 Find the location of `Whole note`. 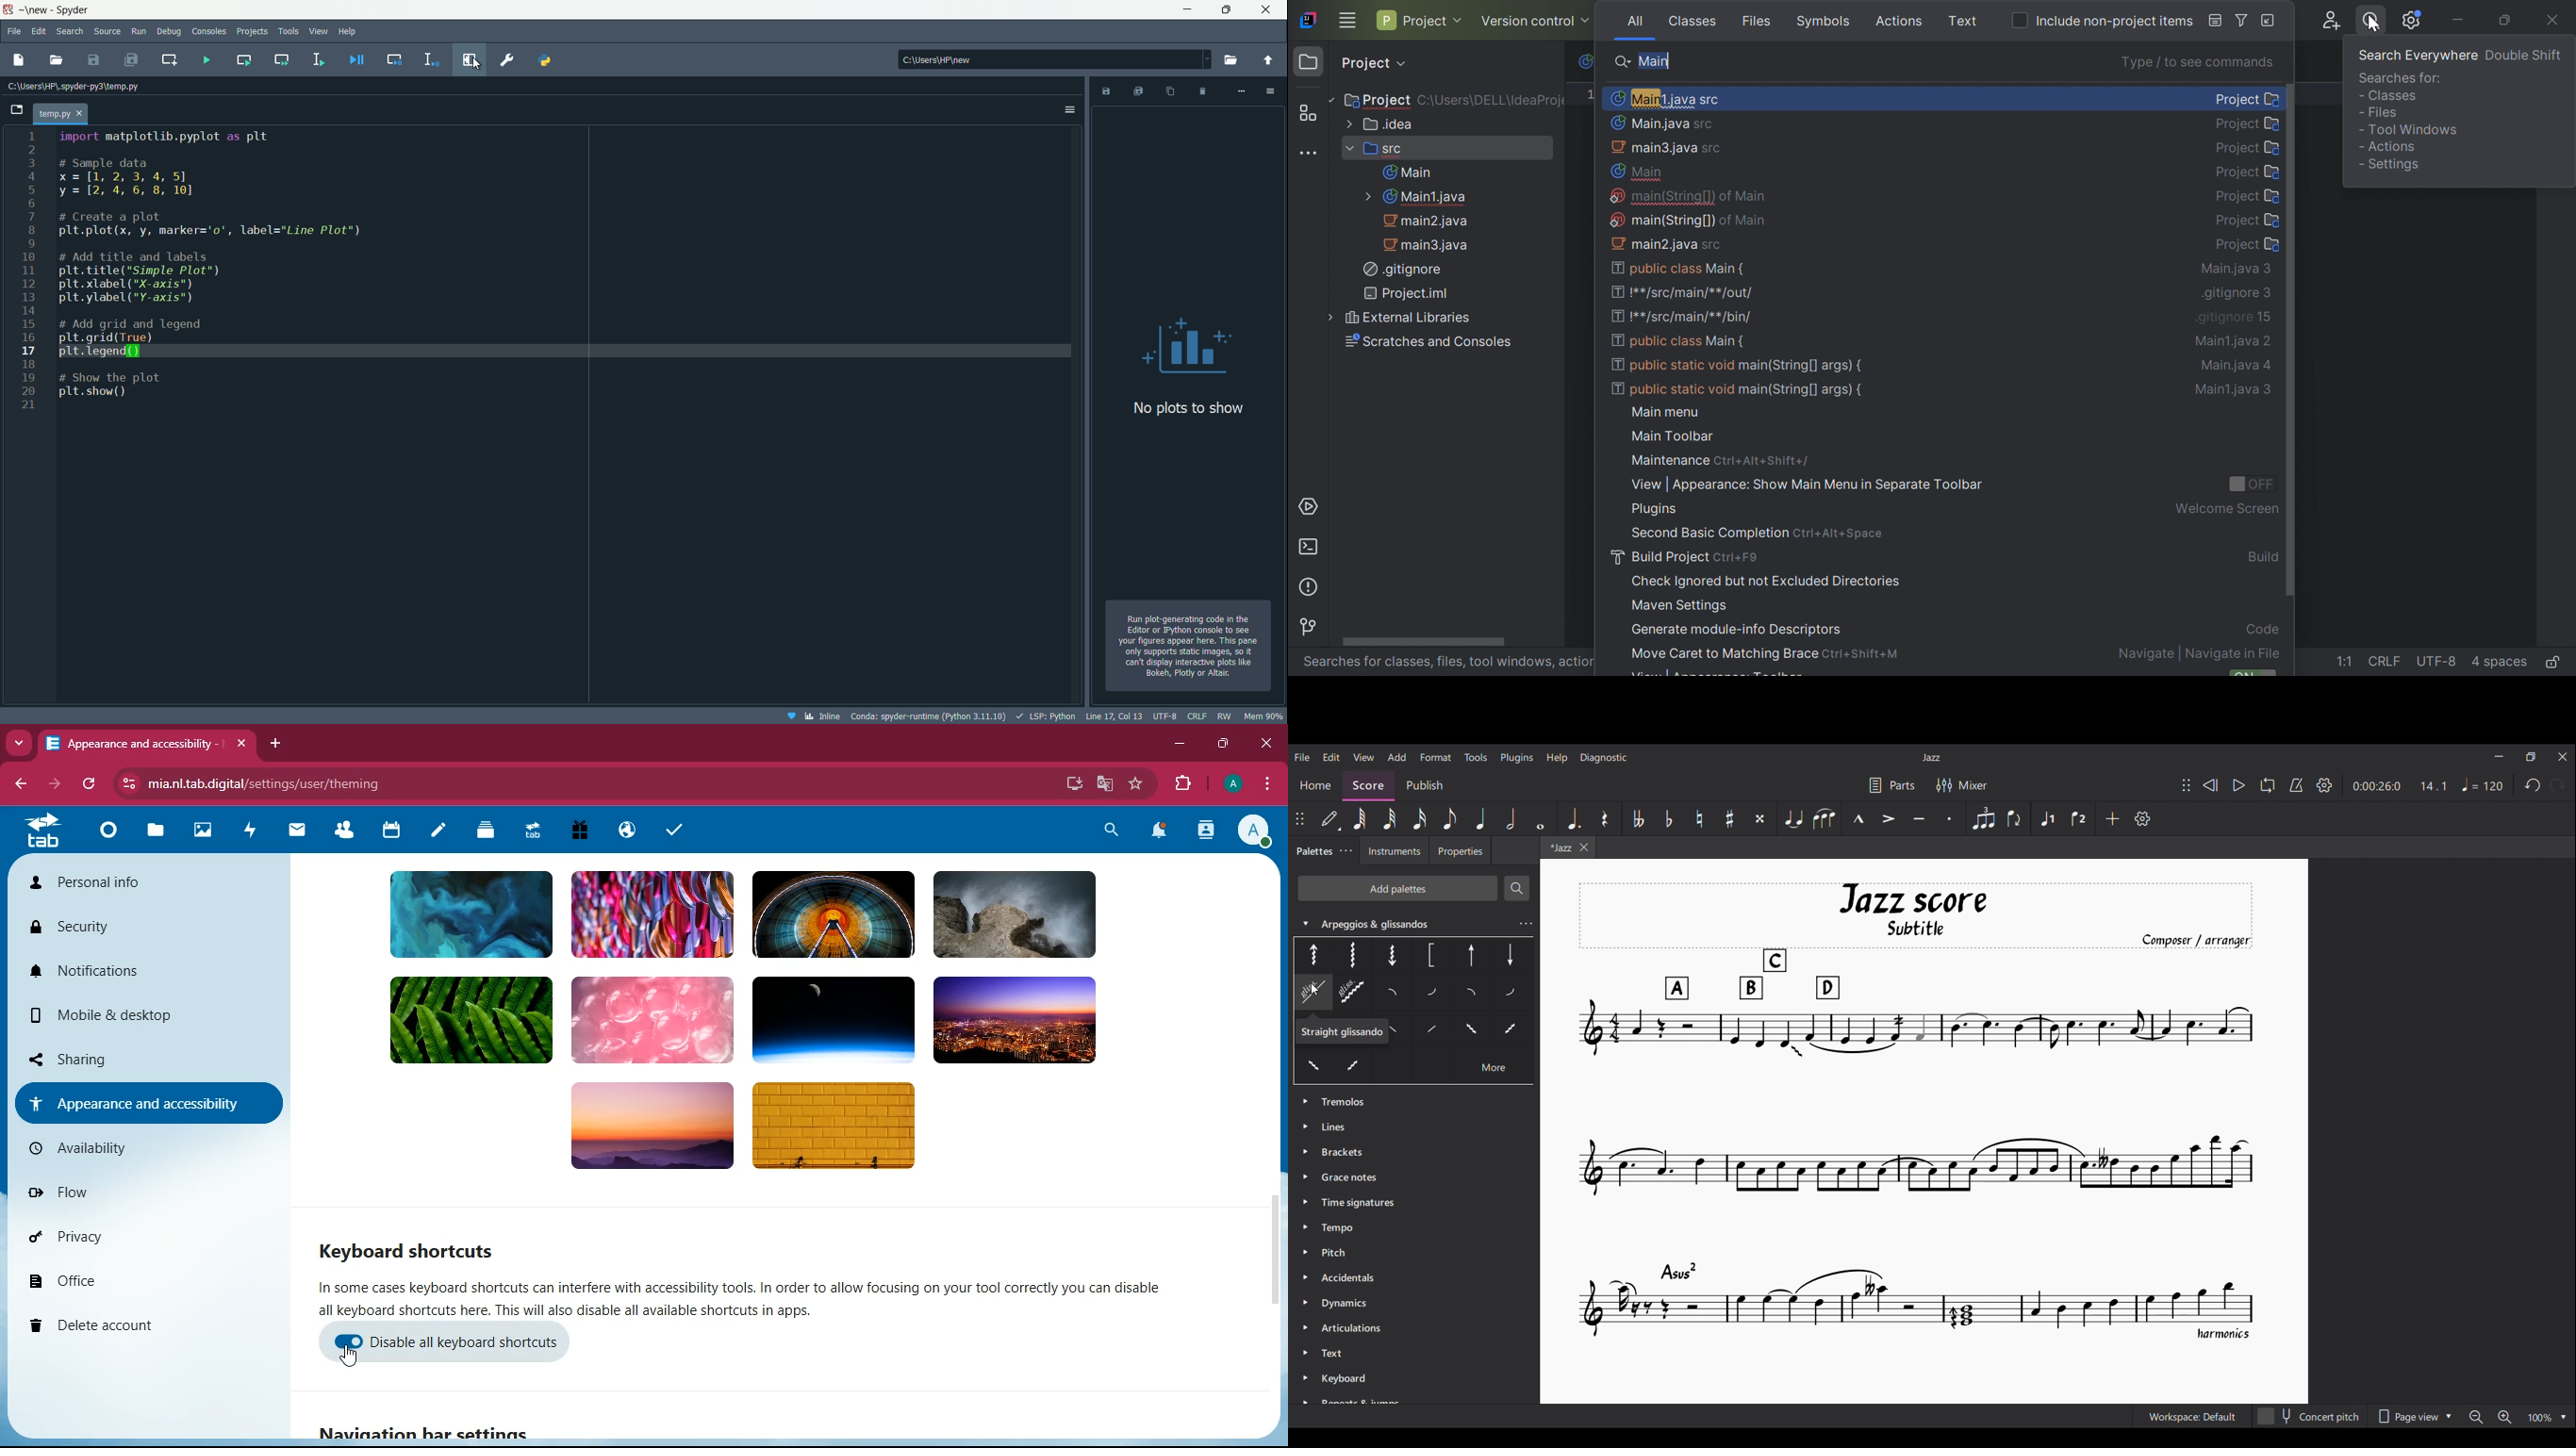

Whole note is located at coordinates (1541, 819).